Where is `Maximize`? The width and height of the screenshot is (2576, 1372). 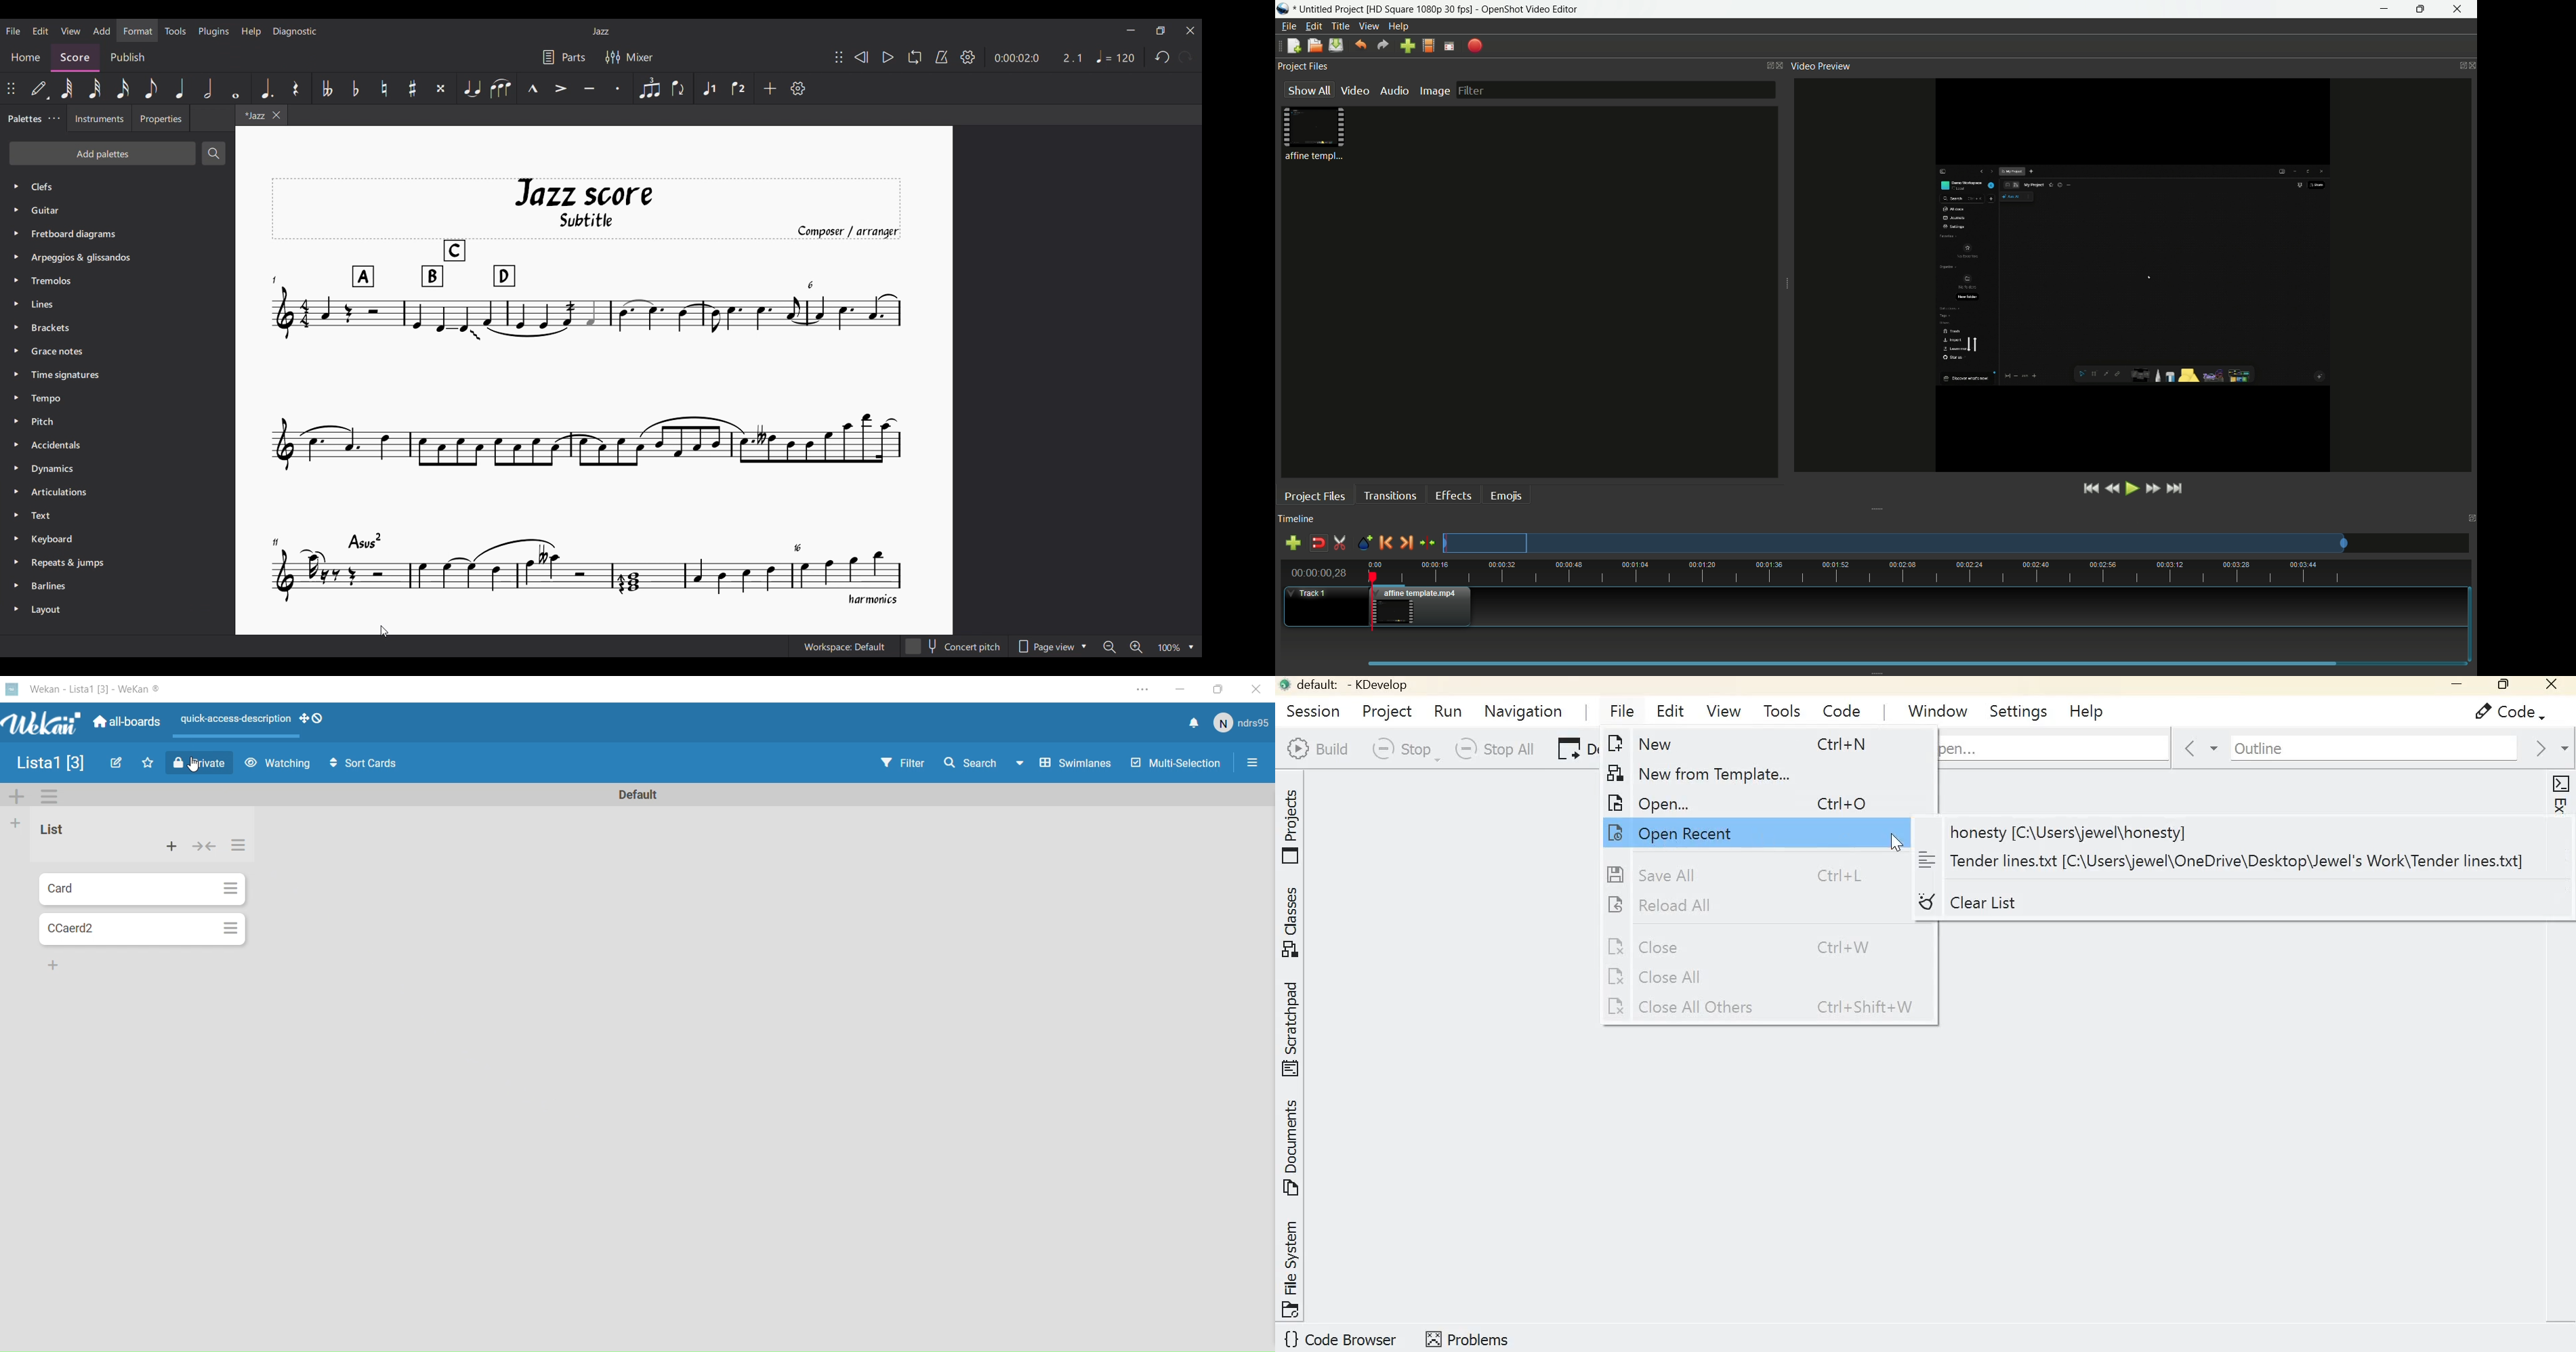
Maximize is located at coordinates (2501, 685).